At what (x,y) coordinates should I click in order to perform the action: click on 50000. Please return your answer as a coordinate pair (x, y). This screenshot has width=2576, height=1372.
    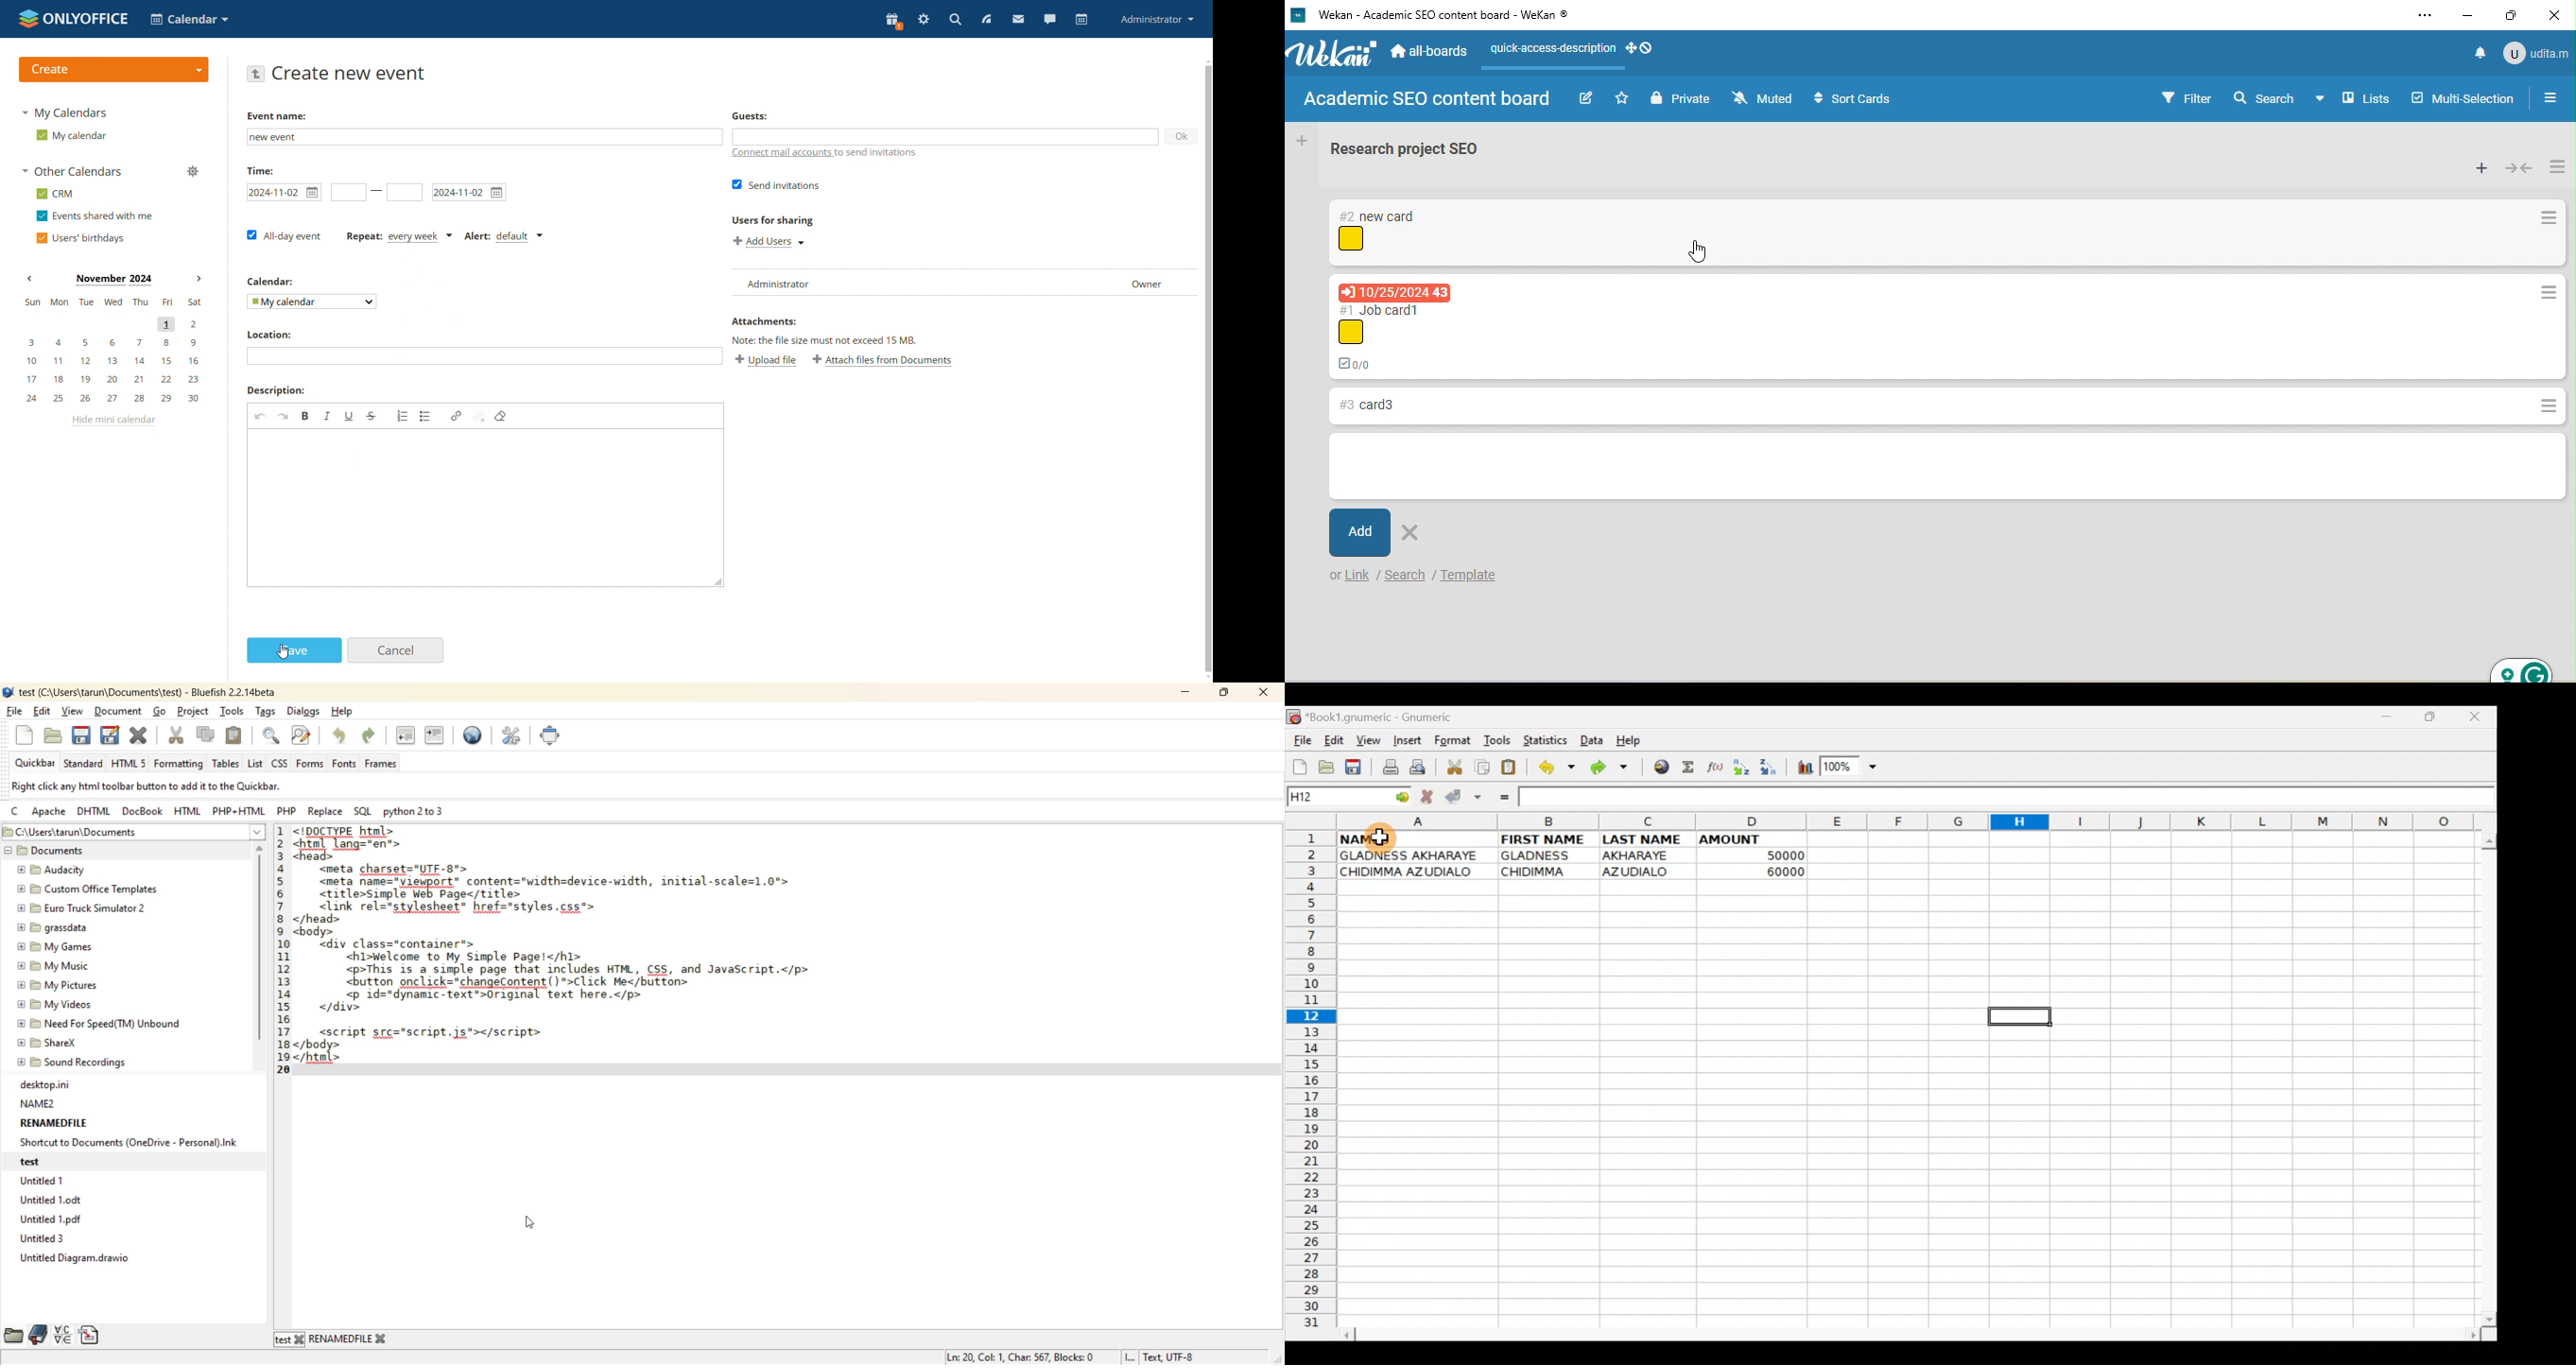
    Looking at the image, I should click on (1766, 856).